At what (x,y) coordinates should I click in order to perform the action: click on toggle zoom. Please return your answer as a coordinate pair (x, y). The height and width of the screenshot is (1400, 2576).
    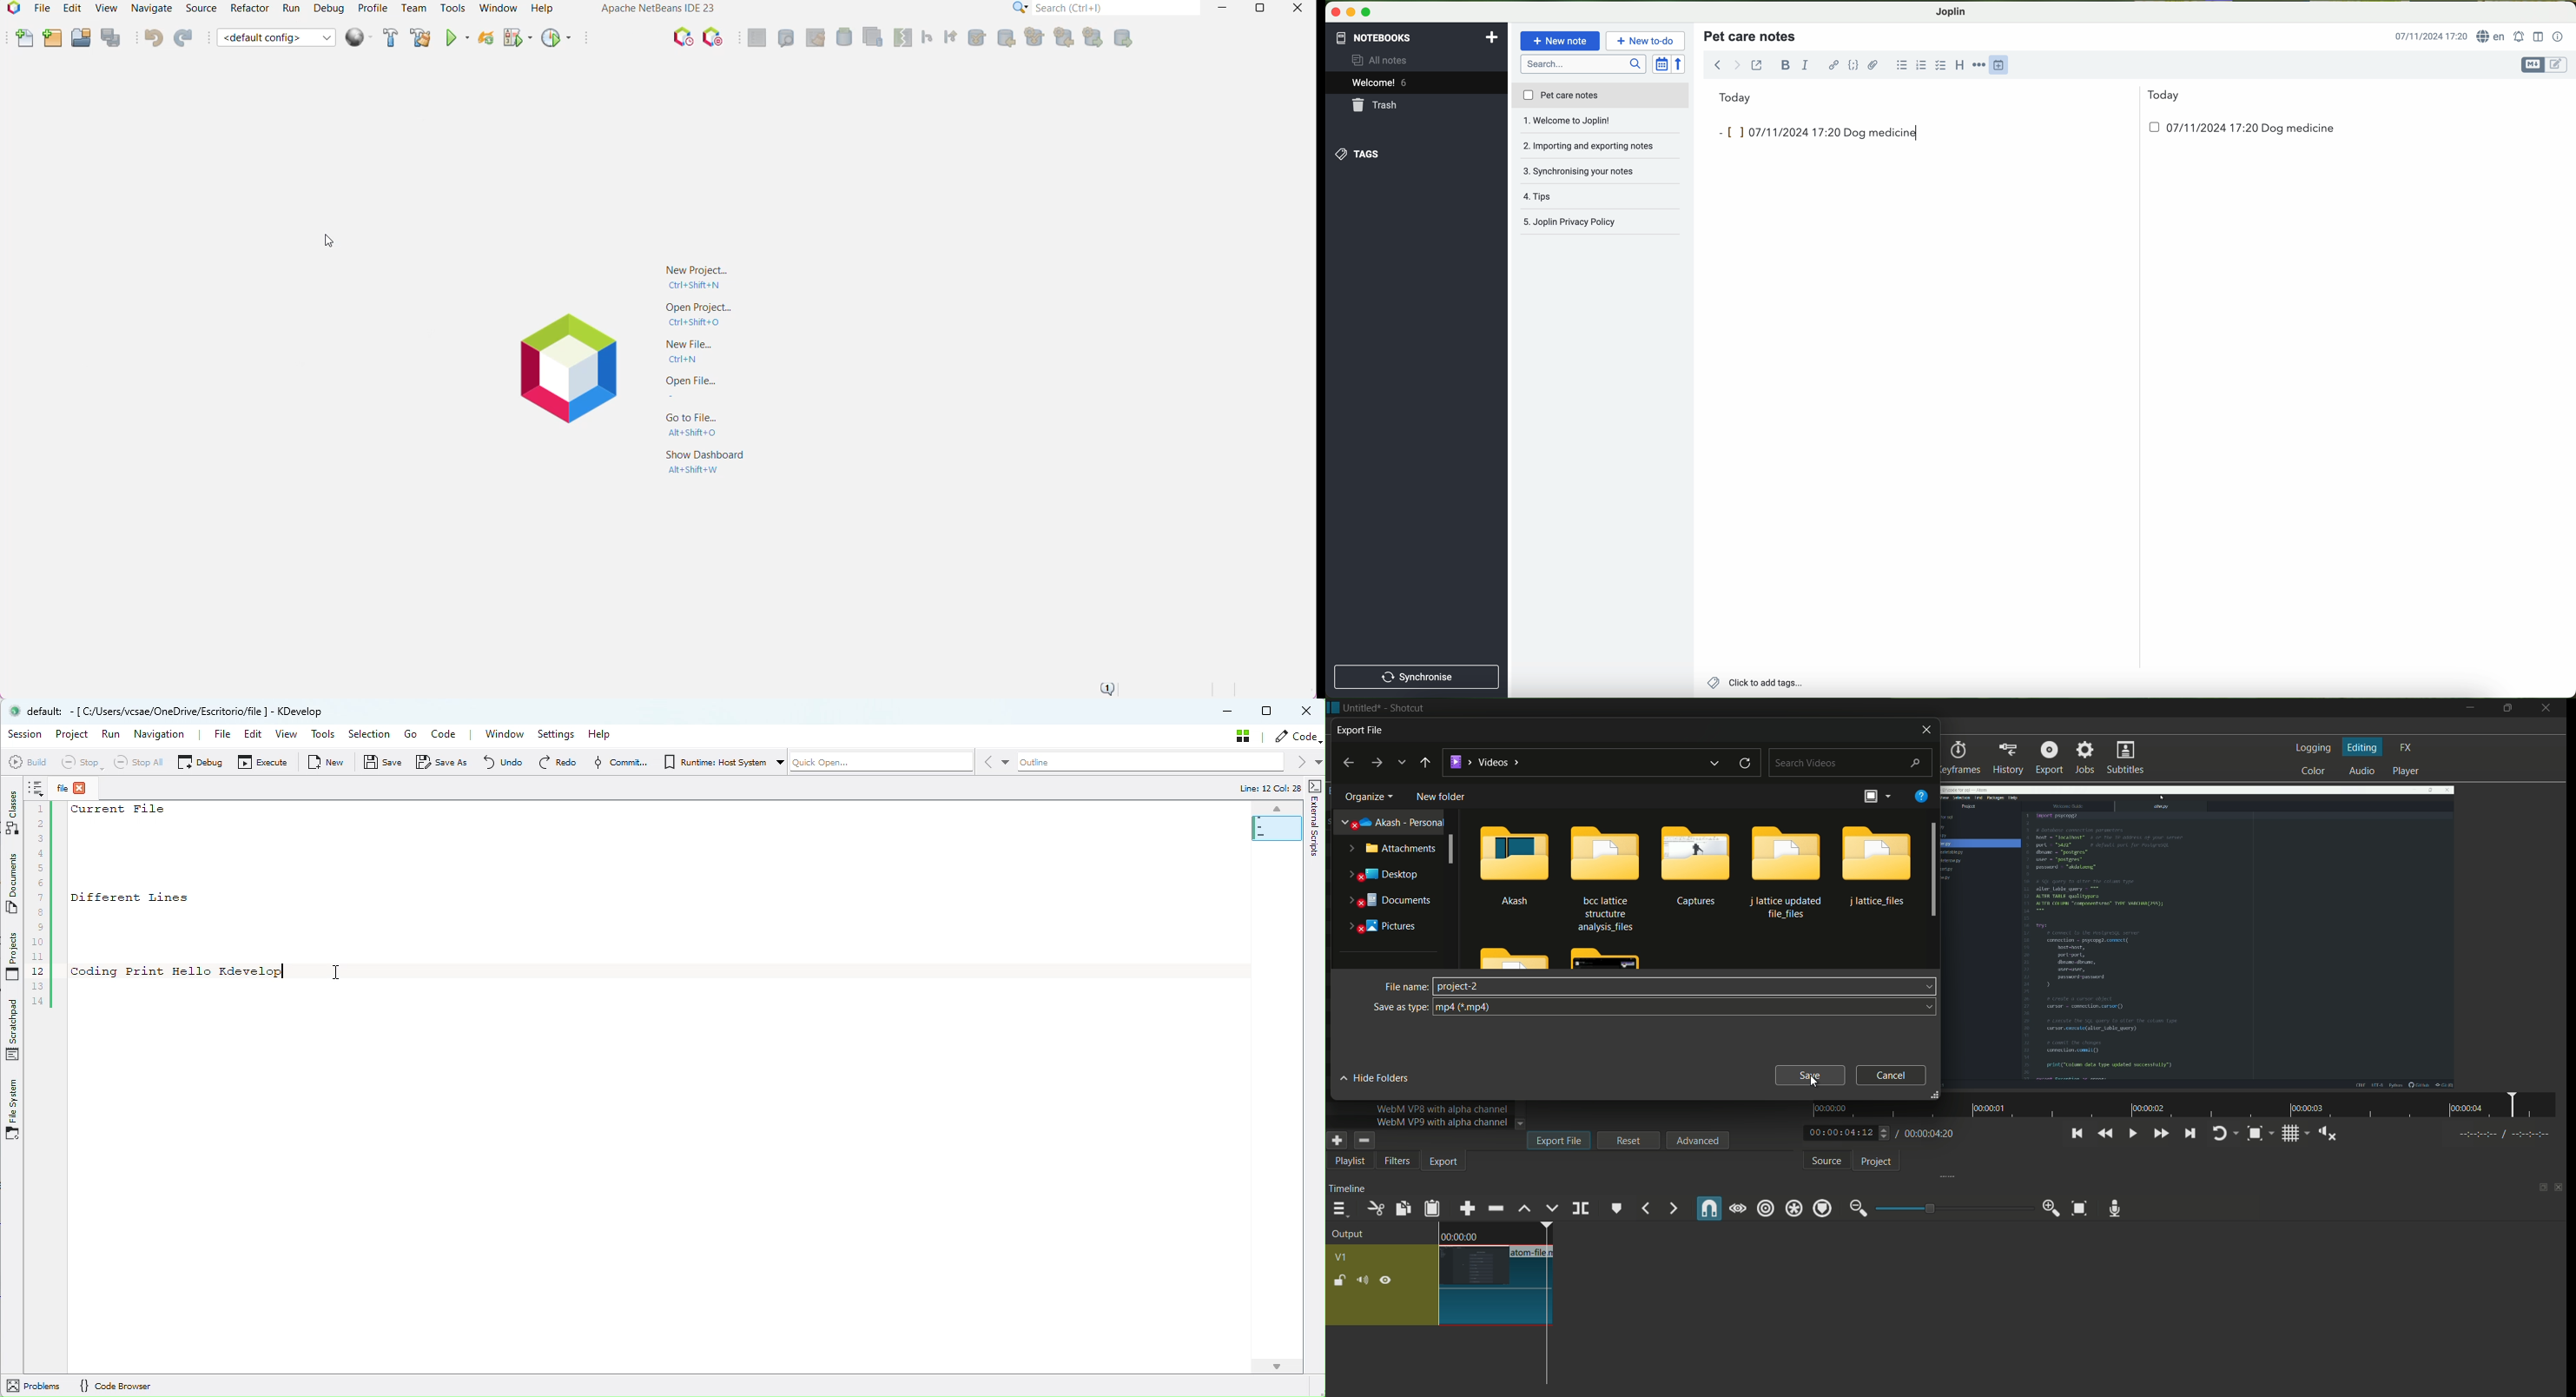
    Looking at the image, I should click on (2255, 1134).